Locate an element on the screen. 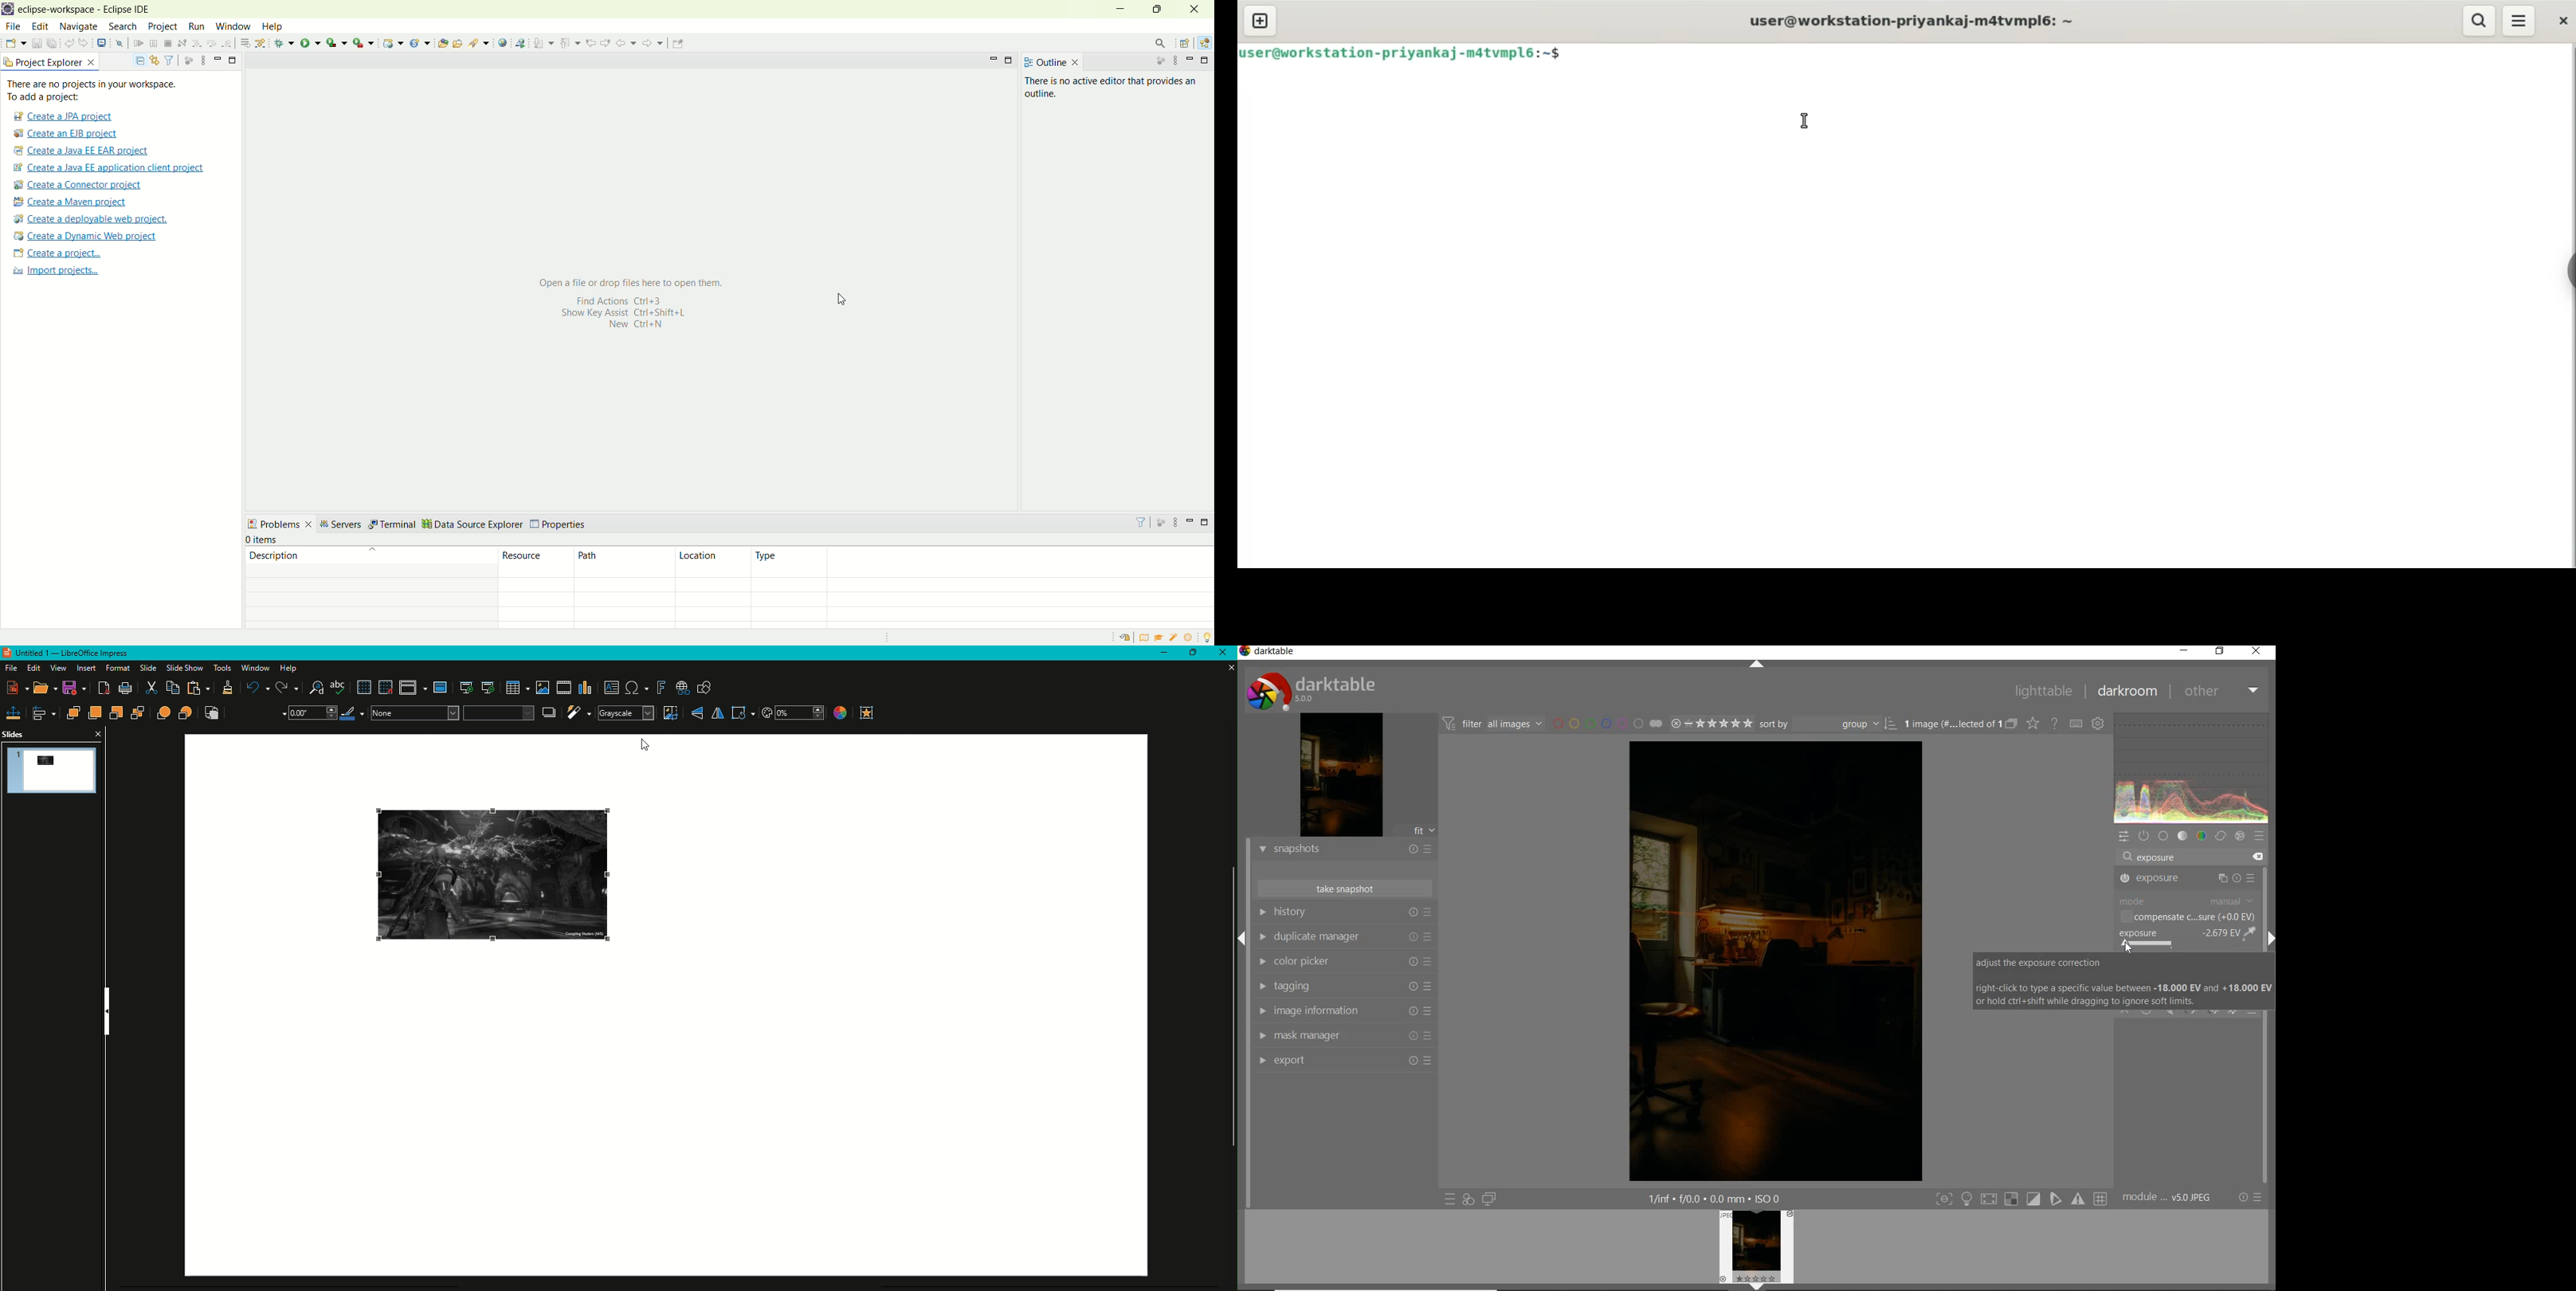 The height and width of the screenshot is (1316, 2576). Backward is located at coordinates (117, 713).